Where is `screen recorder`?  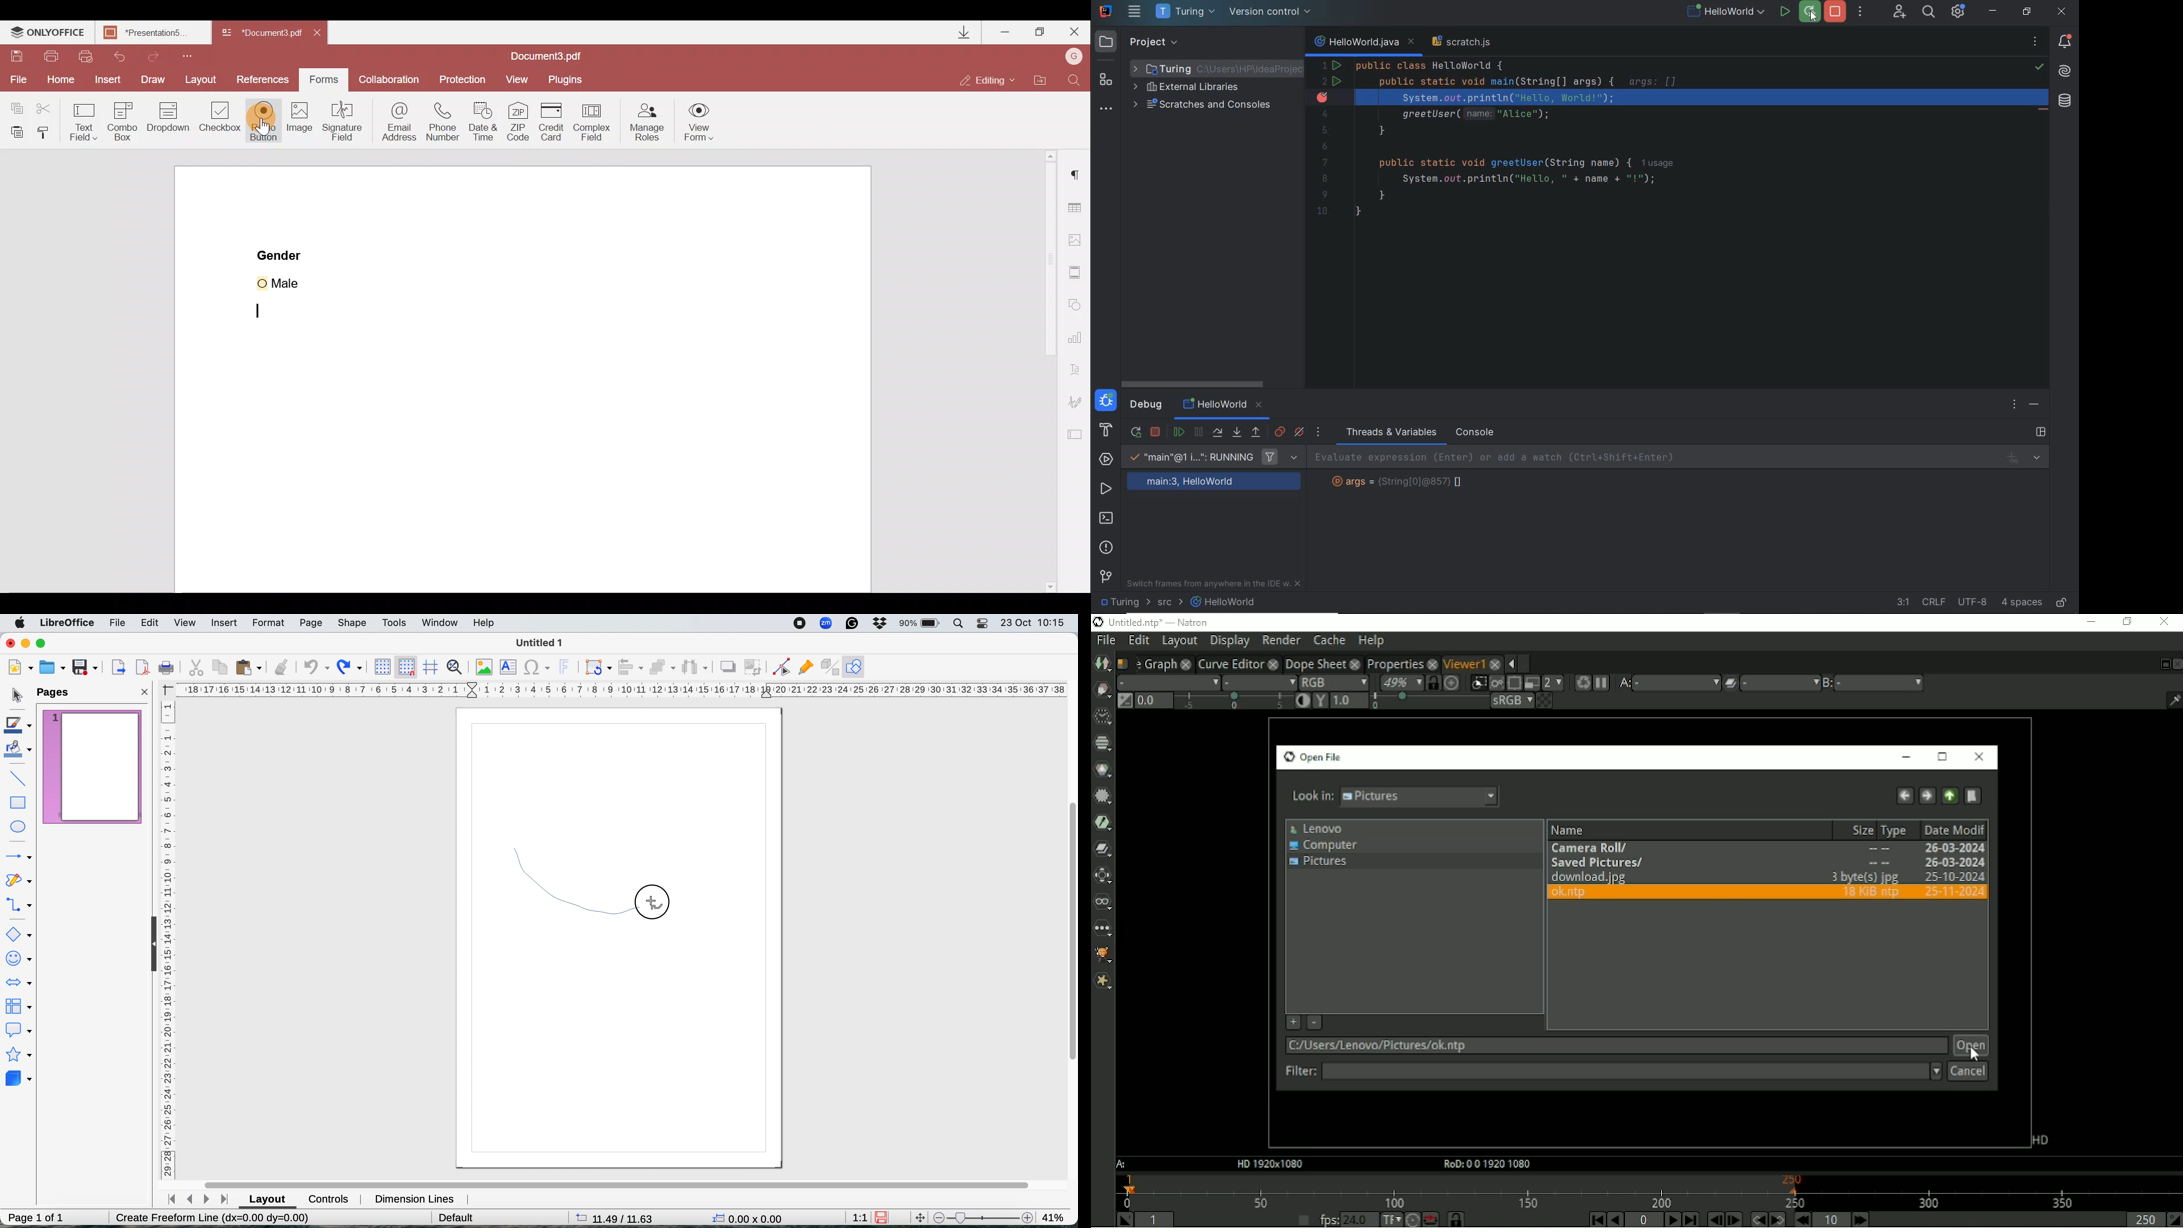
screen recorder is located at coordinates (801, 623).